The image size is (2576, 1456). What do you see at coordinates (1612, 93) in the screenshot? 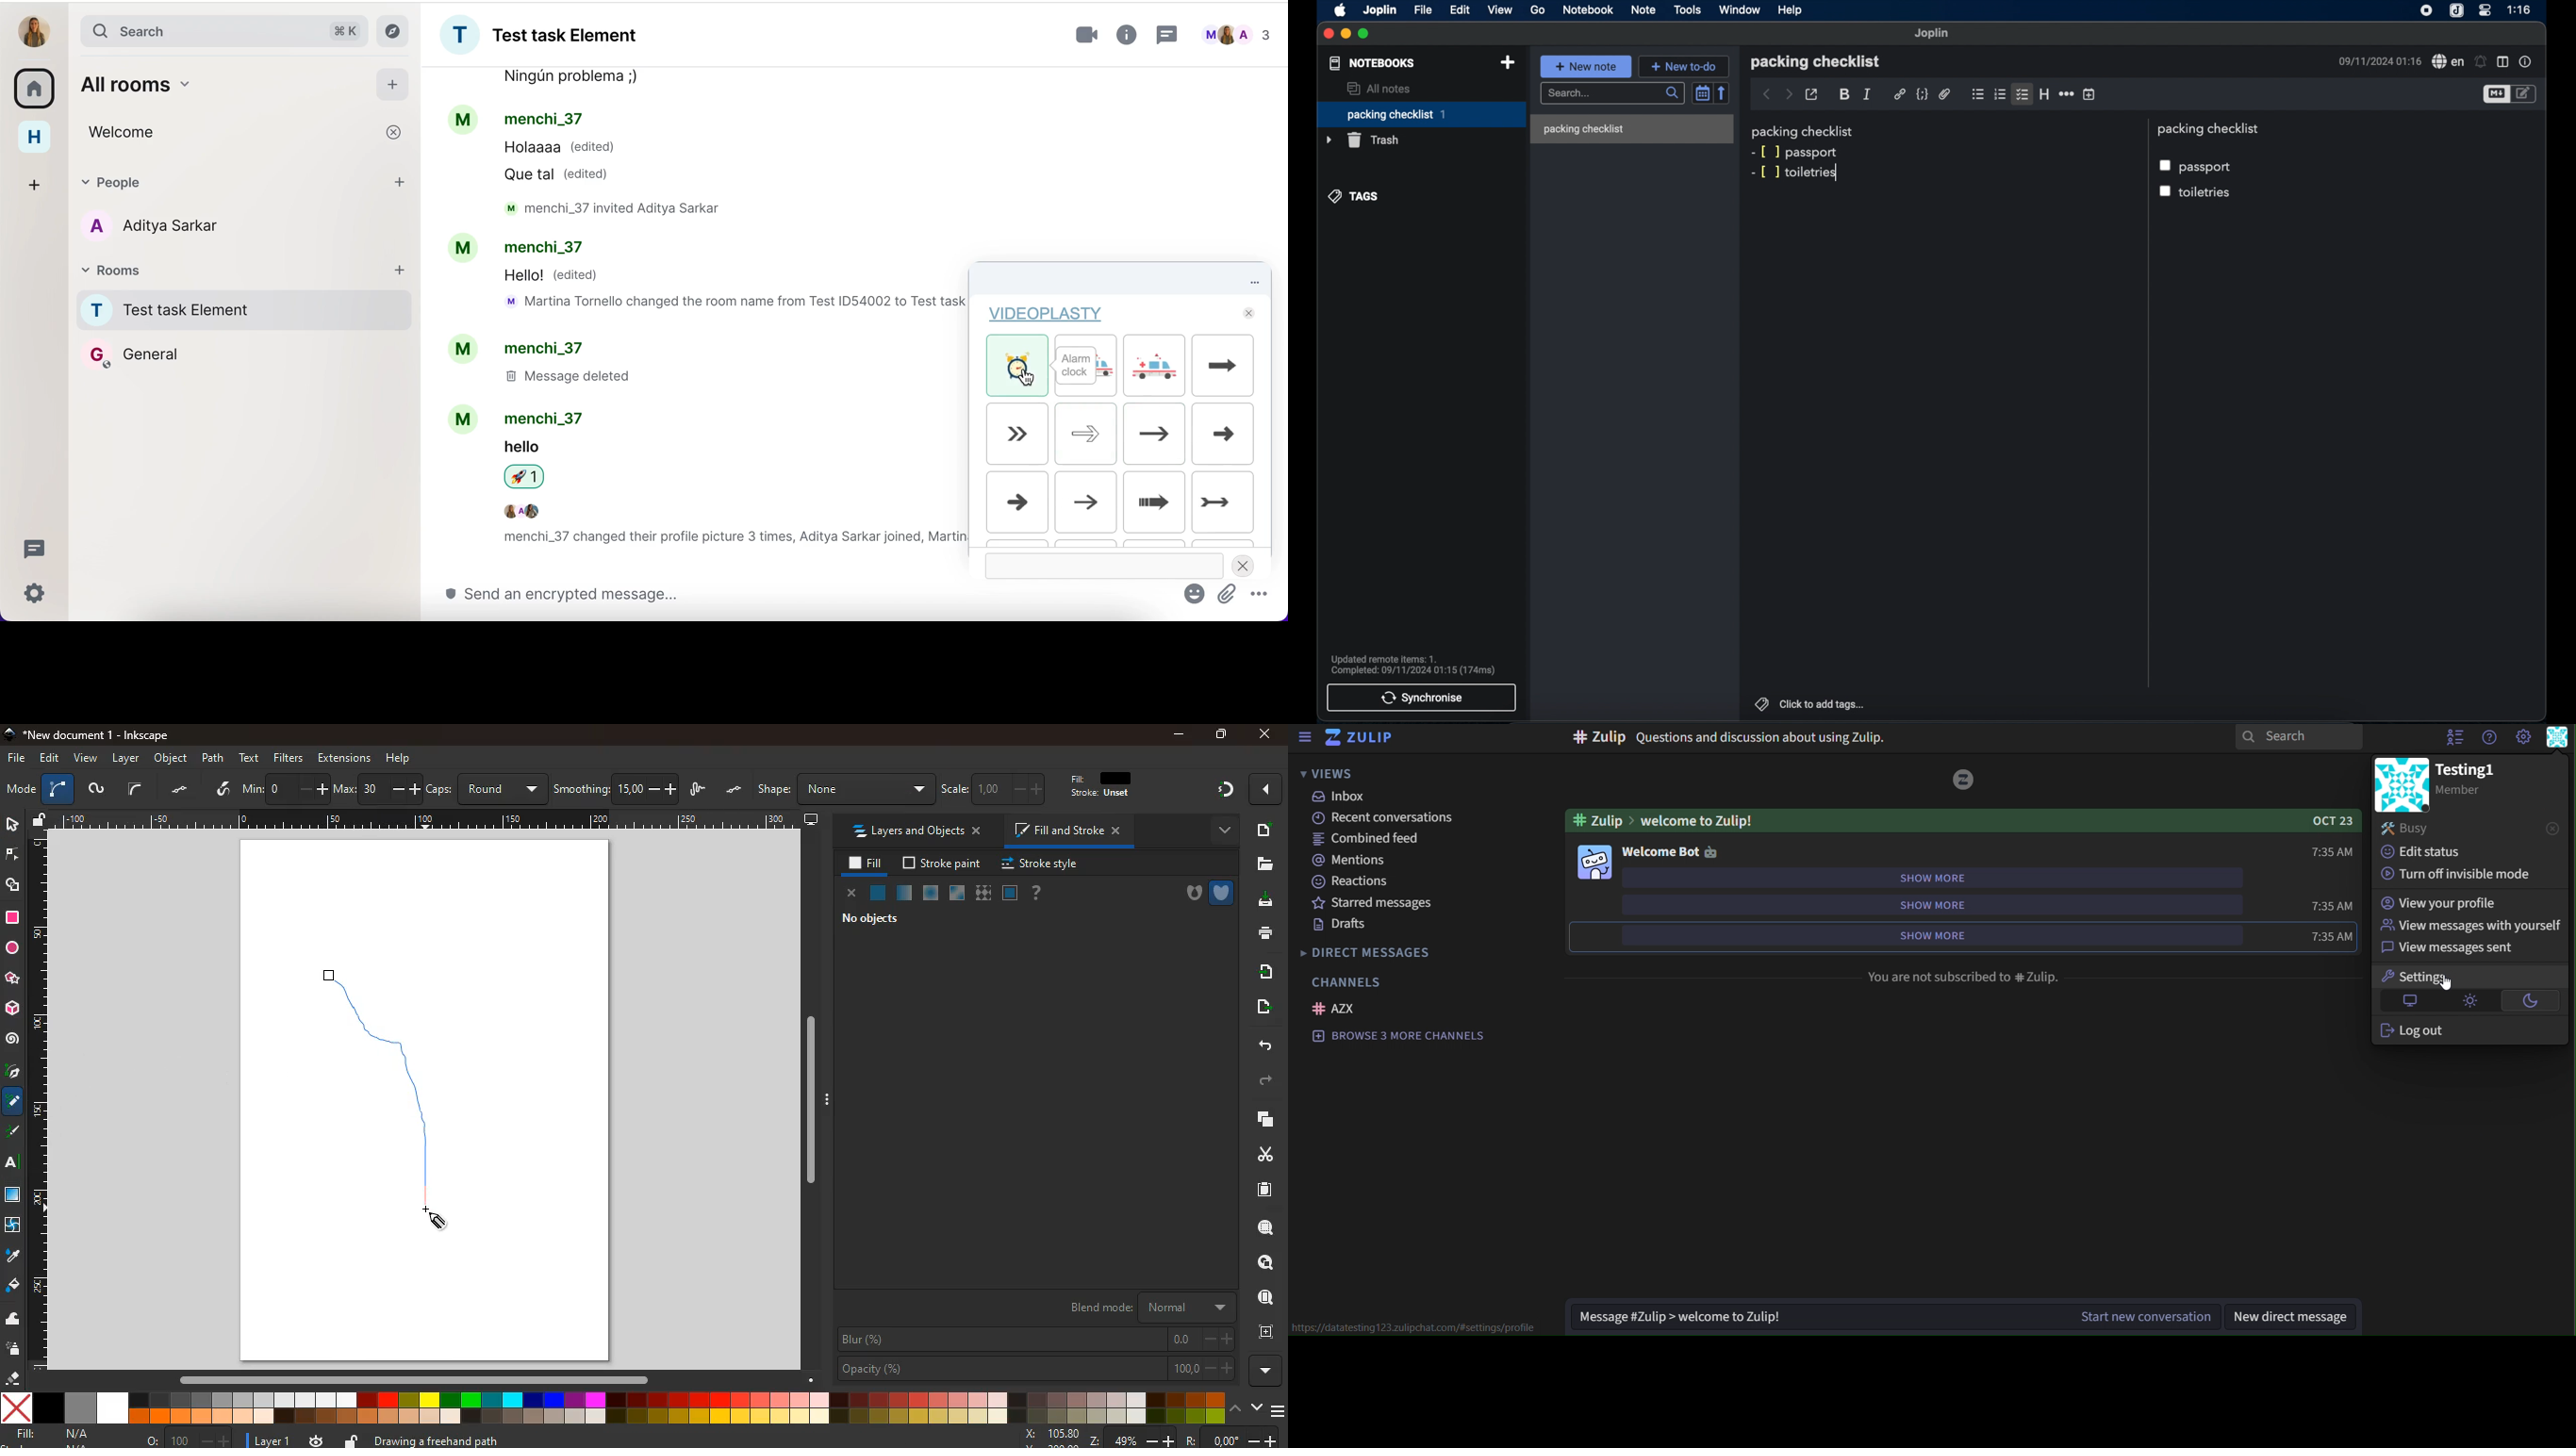
I see `search bar` at bounding box center [1612, 93].